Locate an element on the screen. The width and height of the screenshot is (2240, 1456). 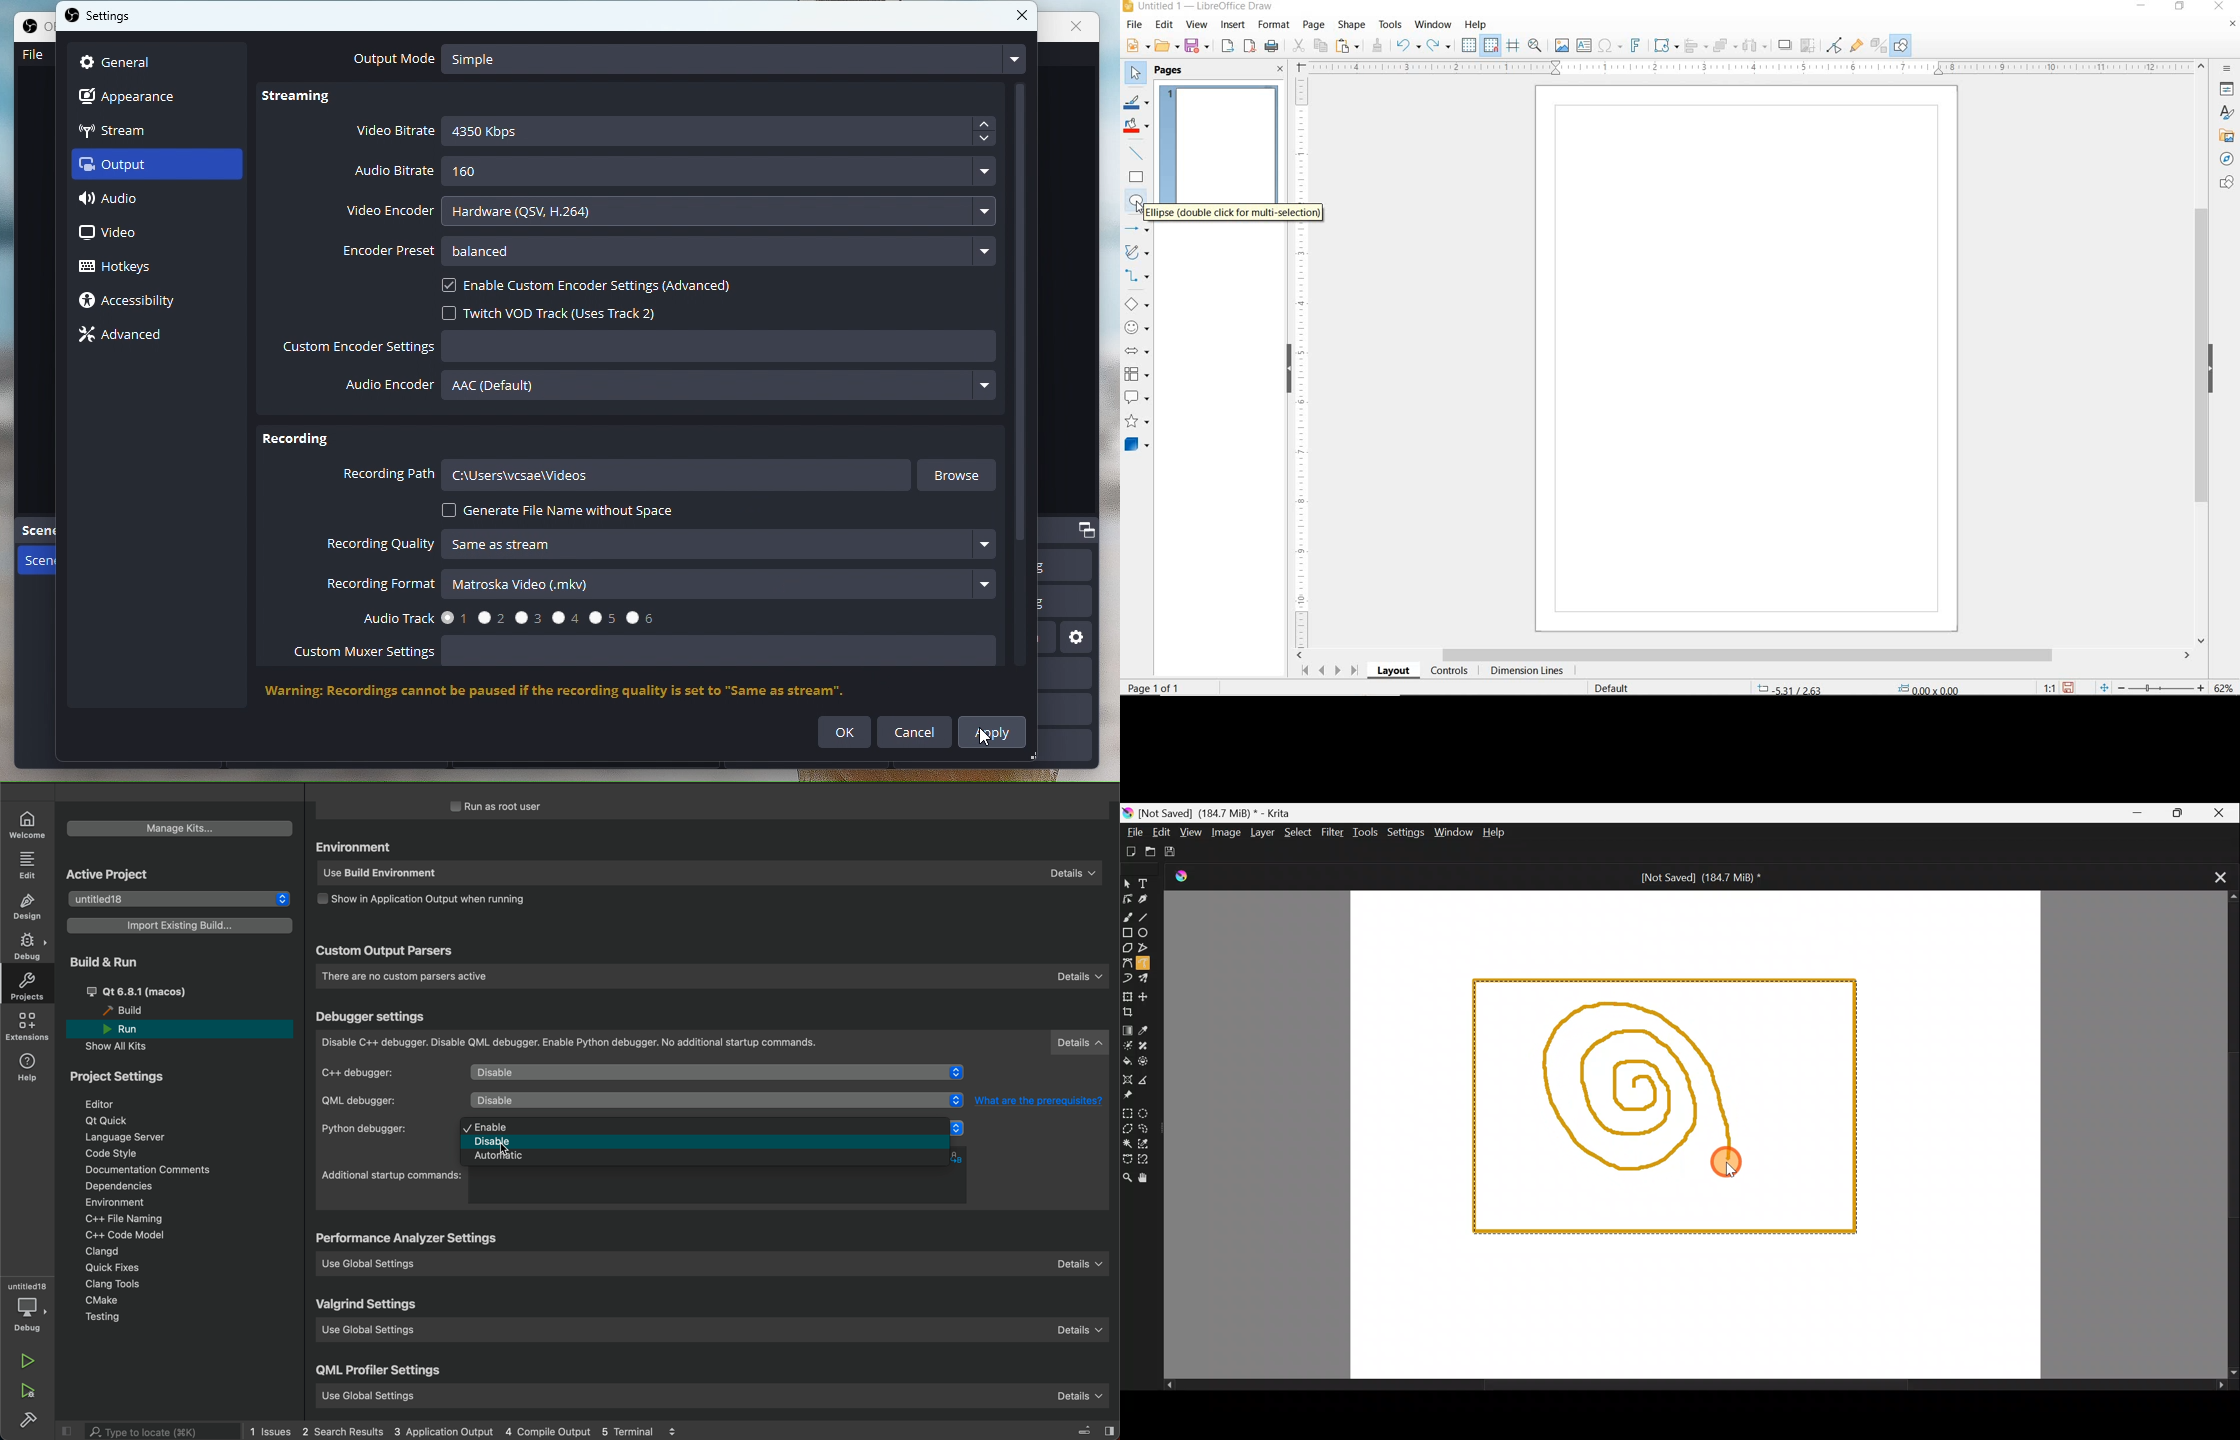
PAGE is located at coordinates (1313, 25).